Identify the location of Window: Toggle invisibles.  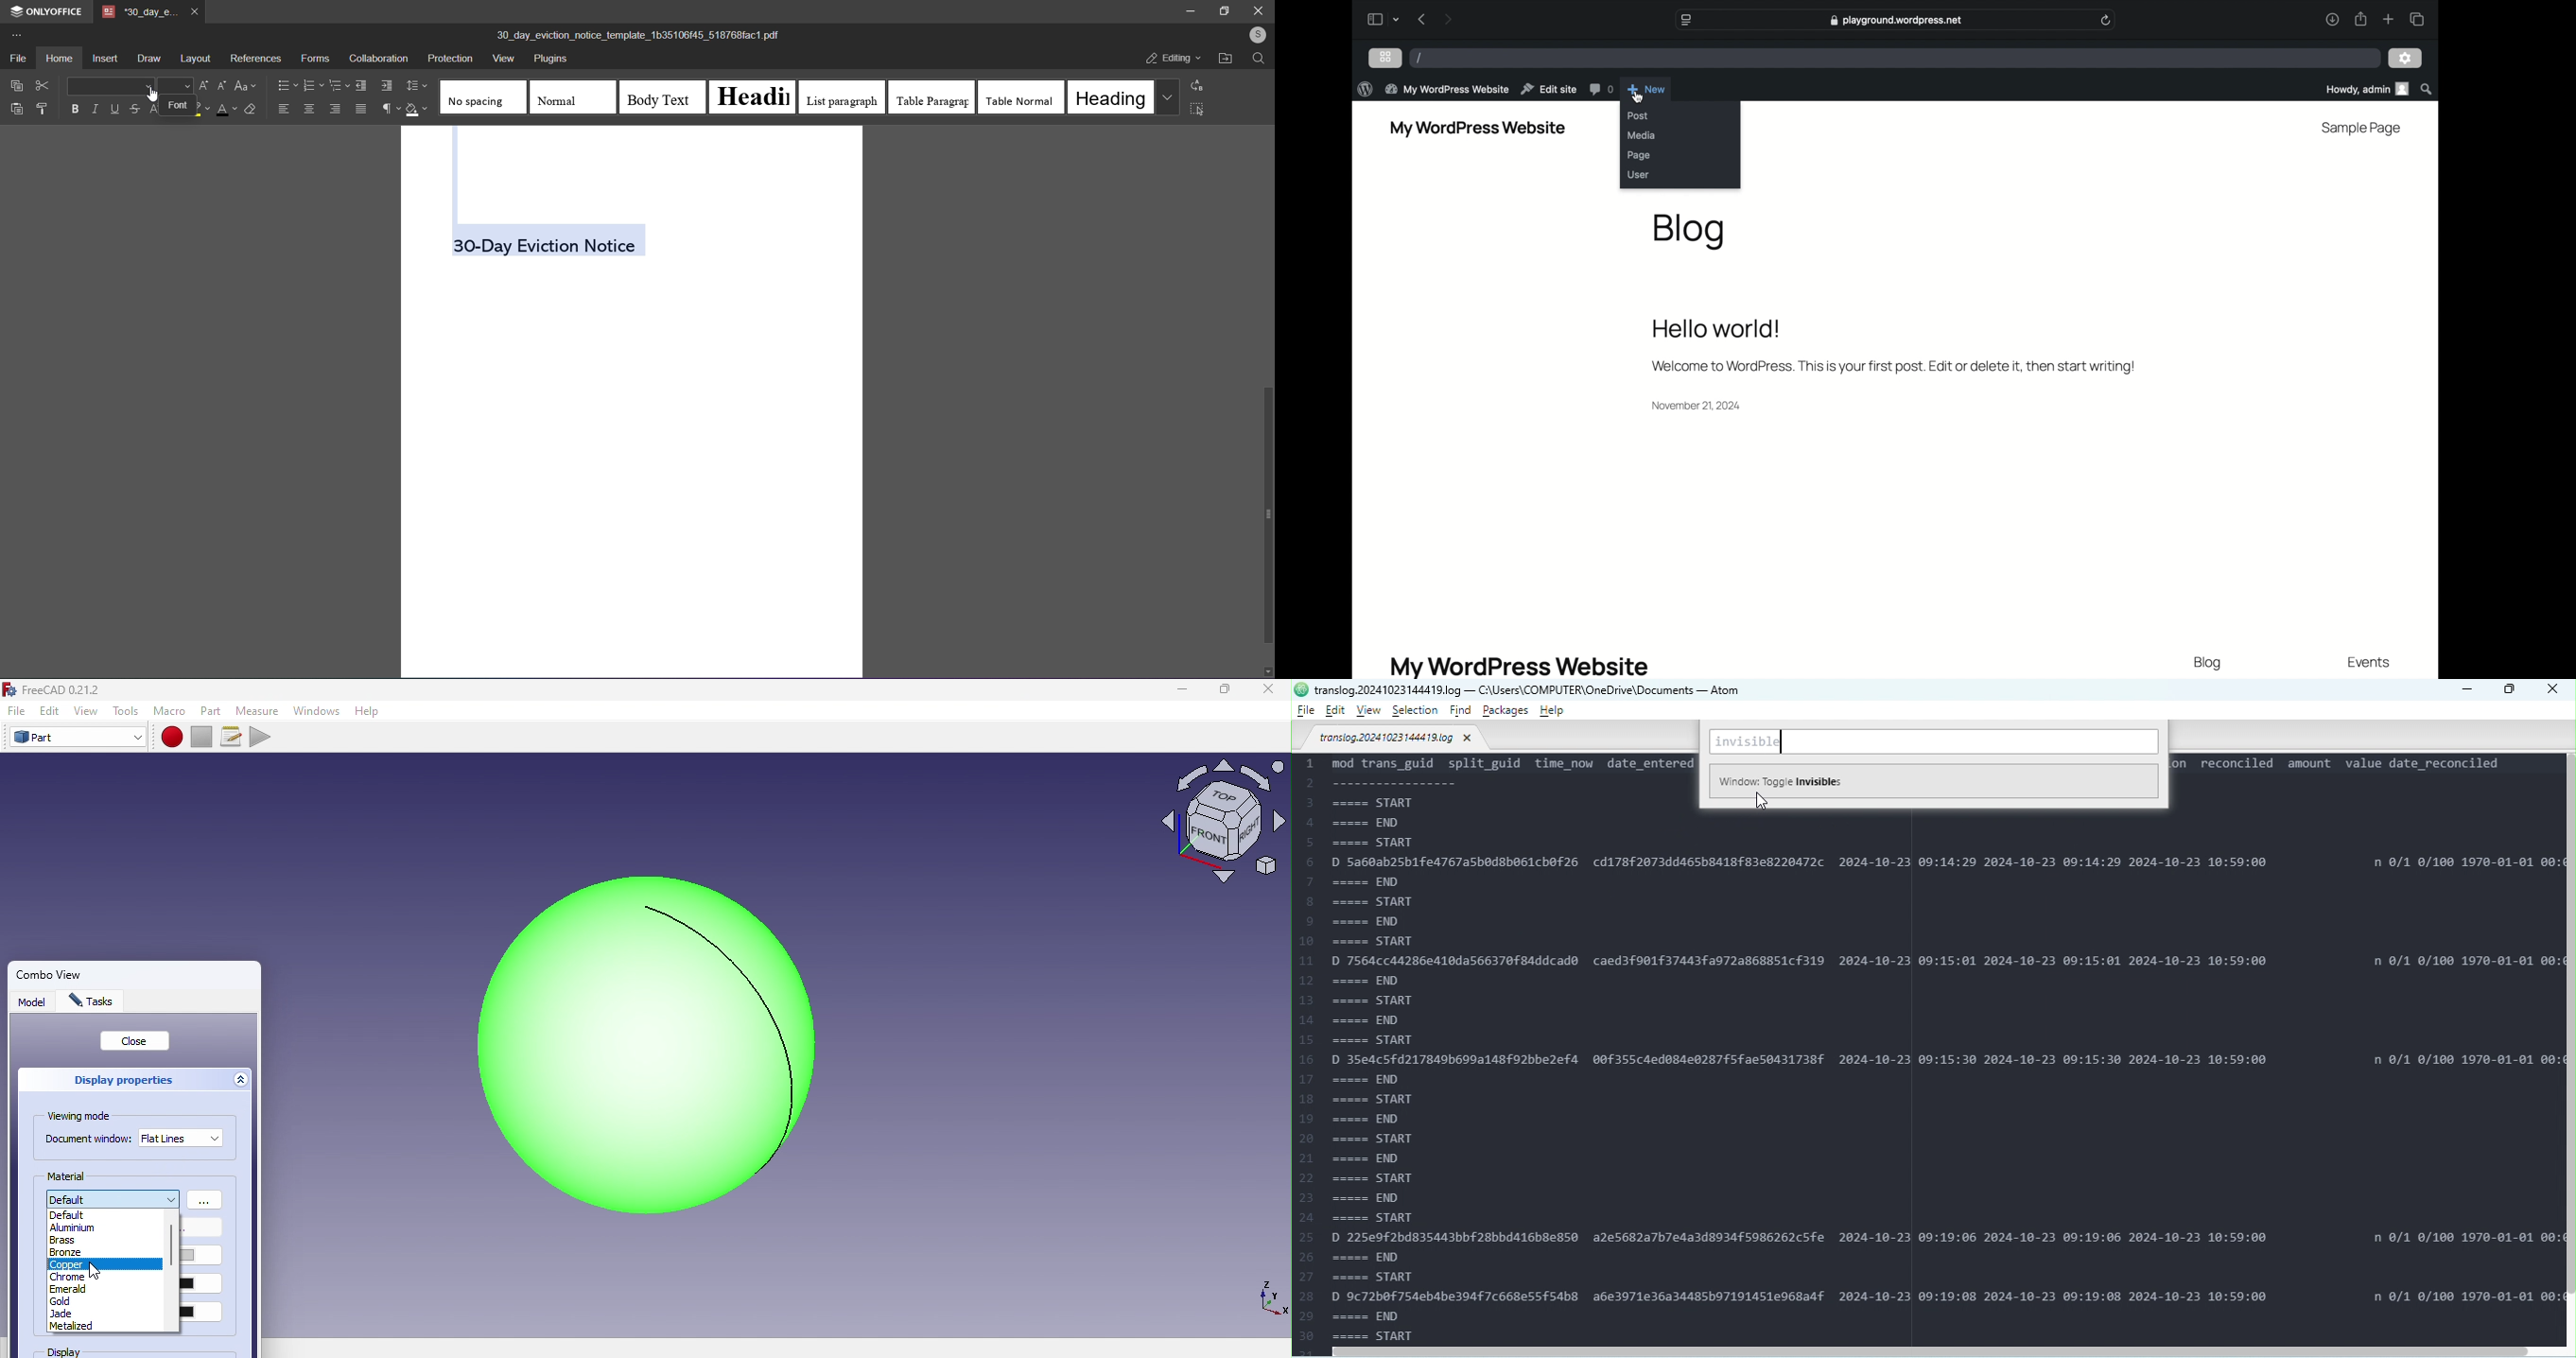
(1932, 780).